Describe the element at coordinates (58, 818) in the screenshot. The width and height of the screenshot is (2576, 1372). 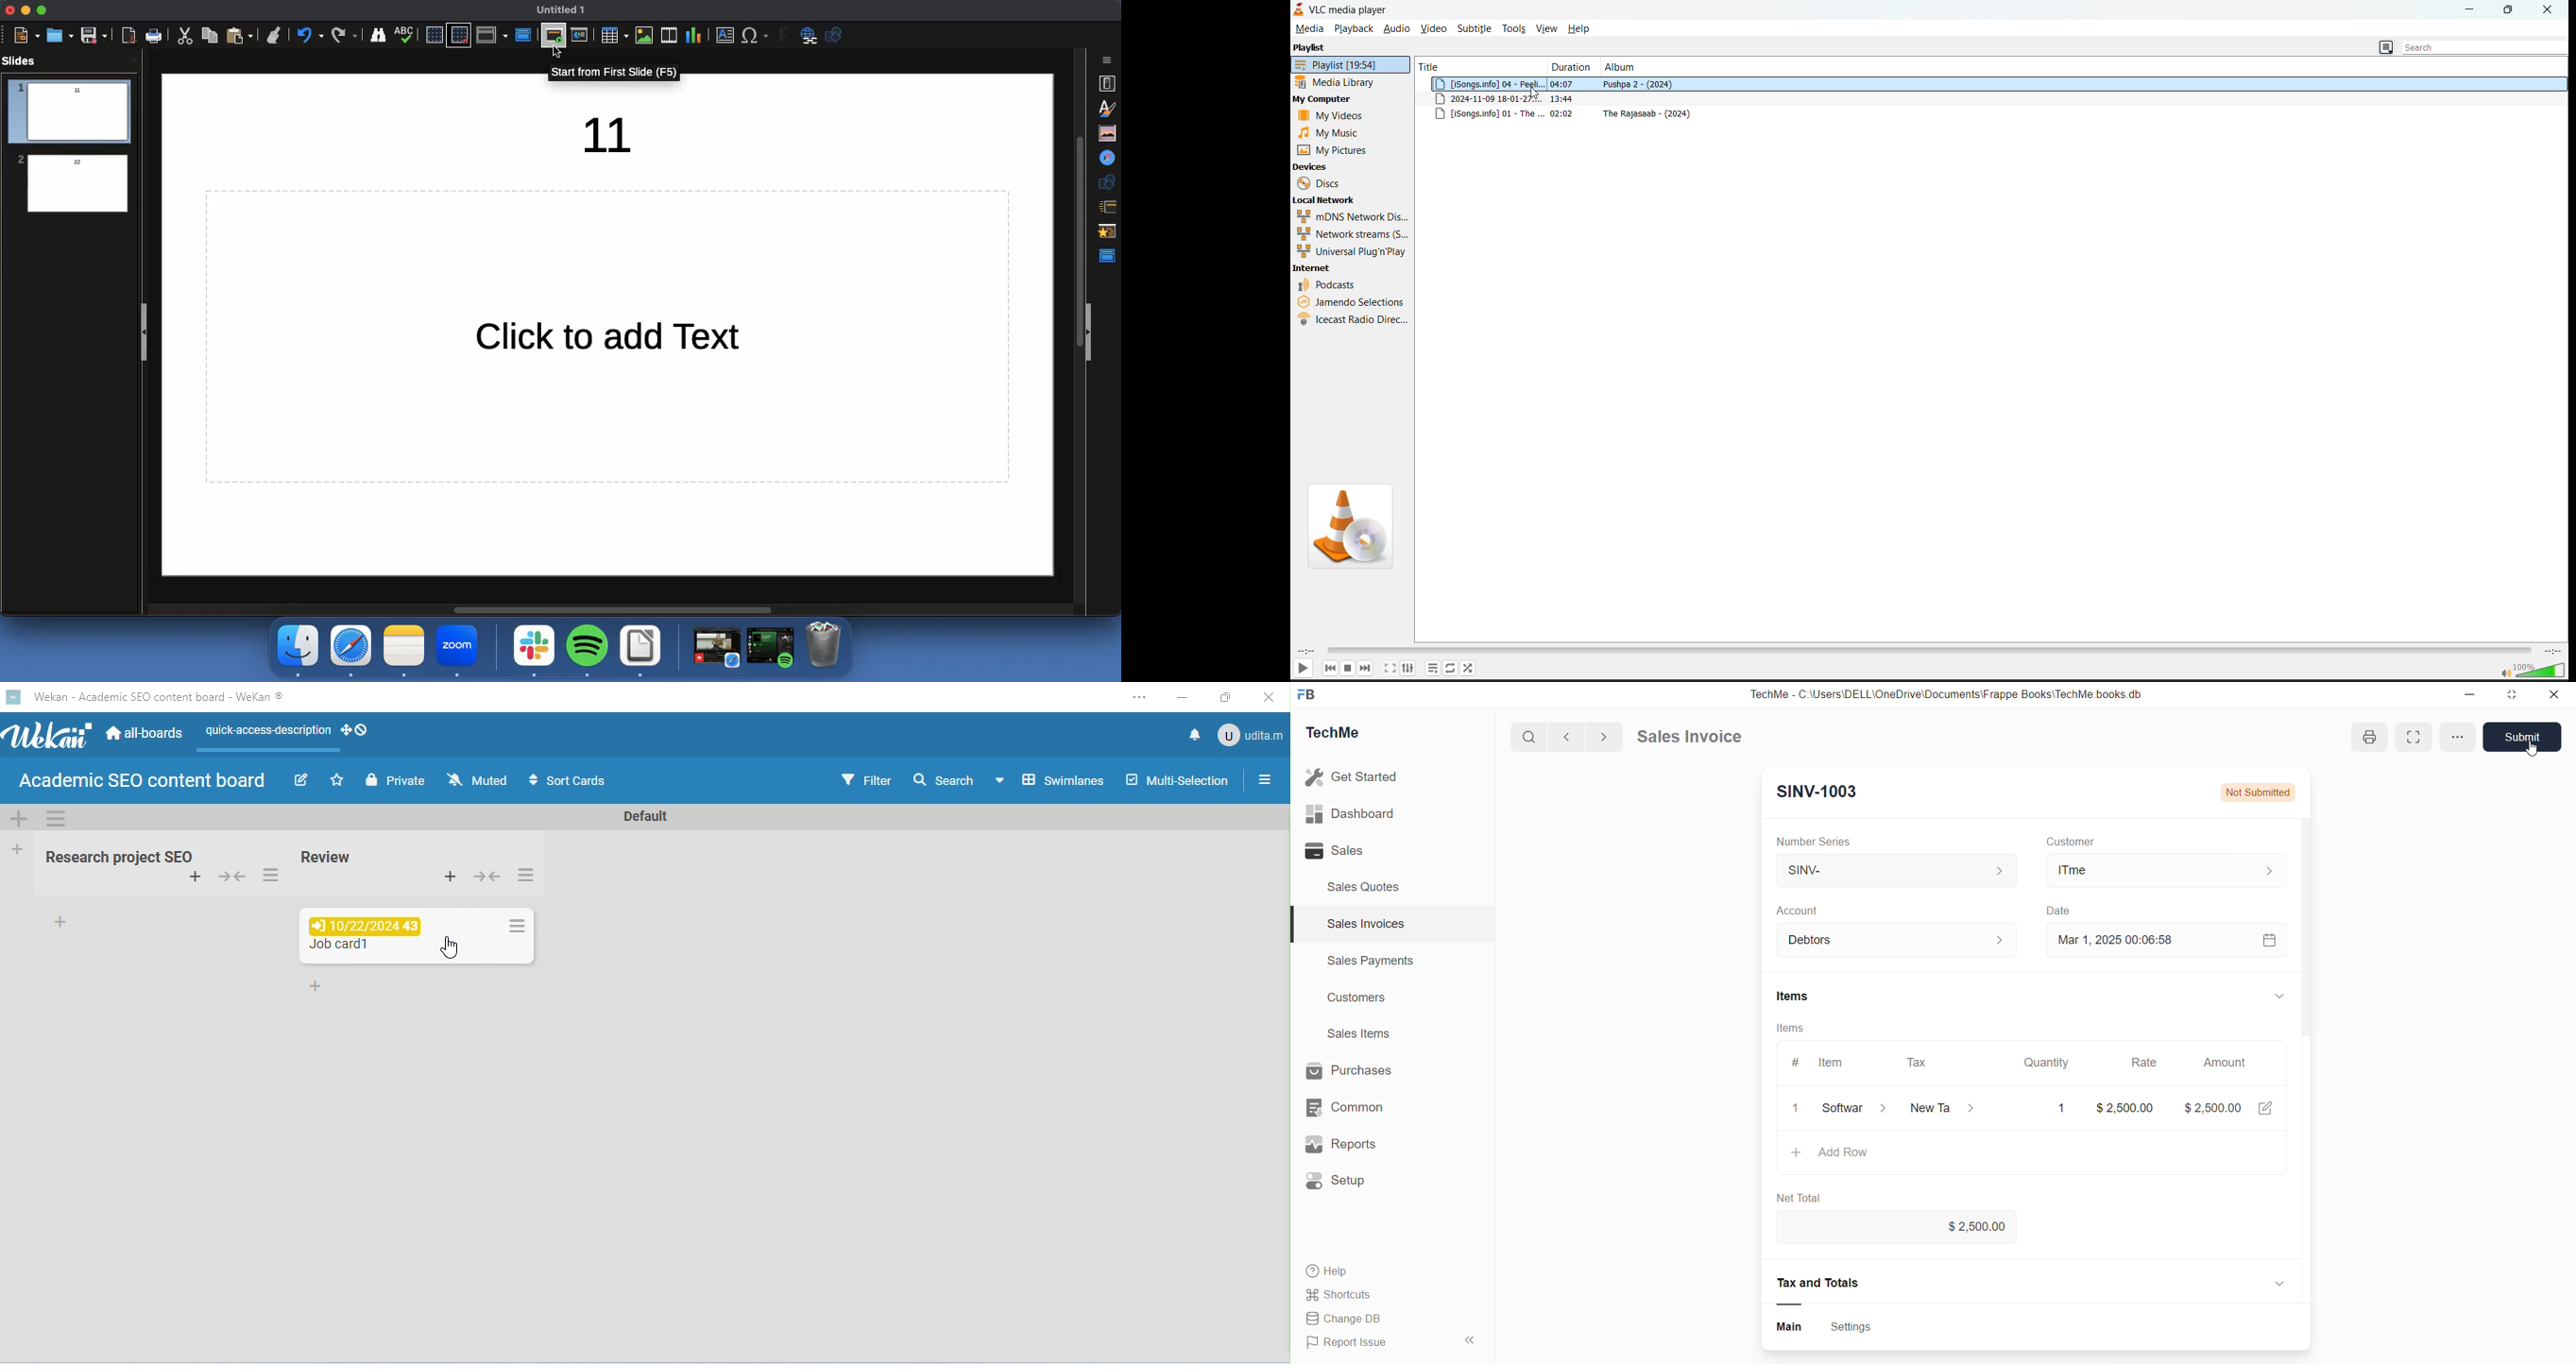
I see `swimelane actions` at that location.